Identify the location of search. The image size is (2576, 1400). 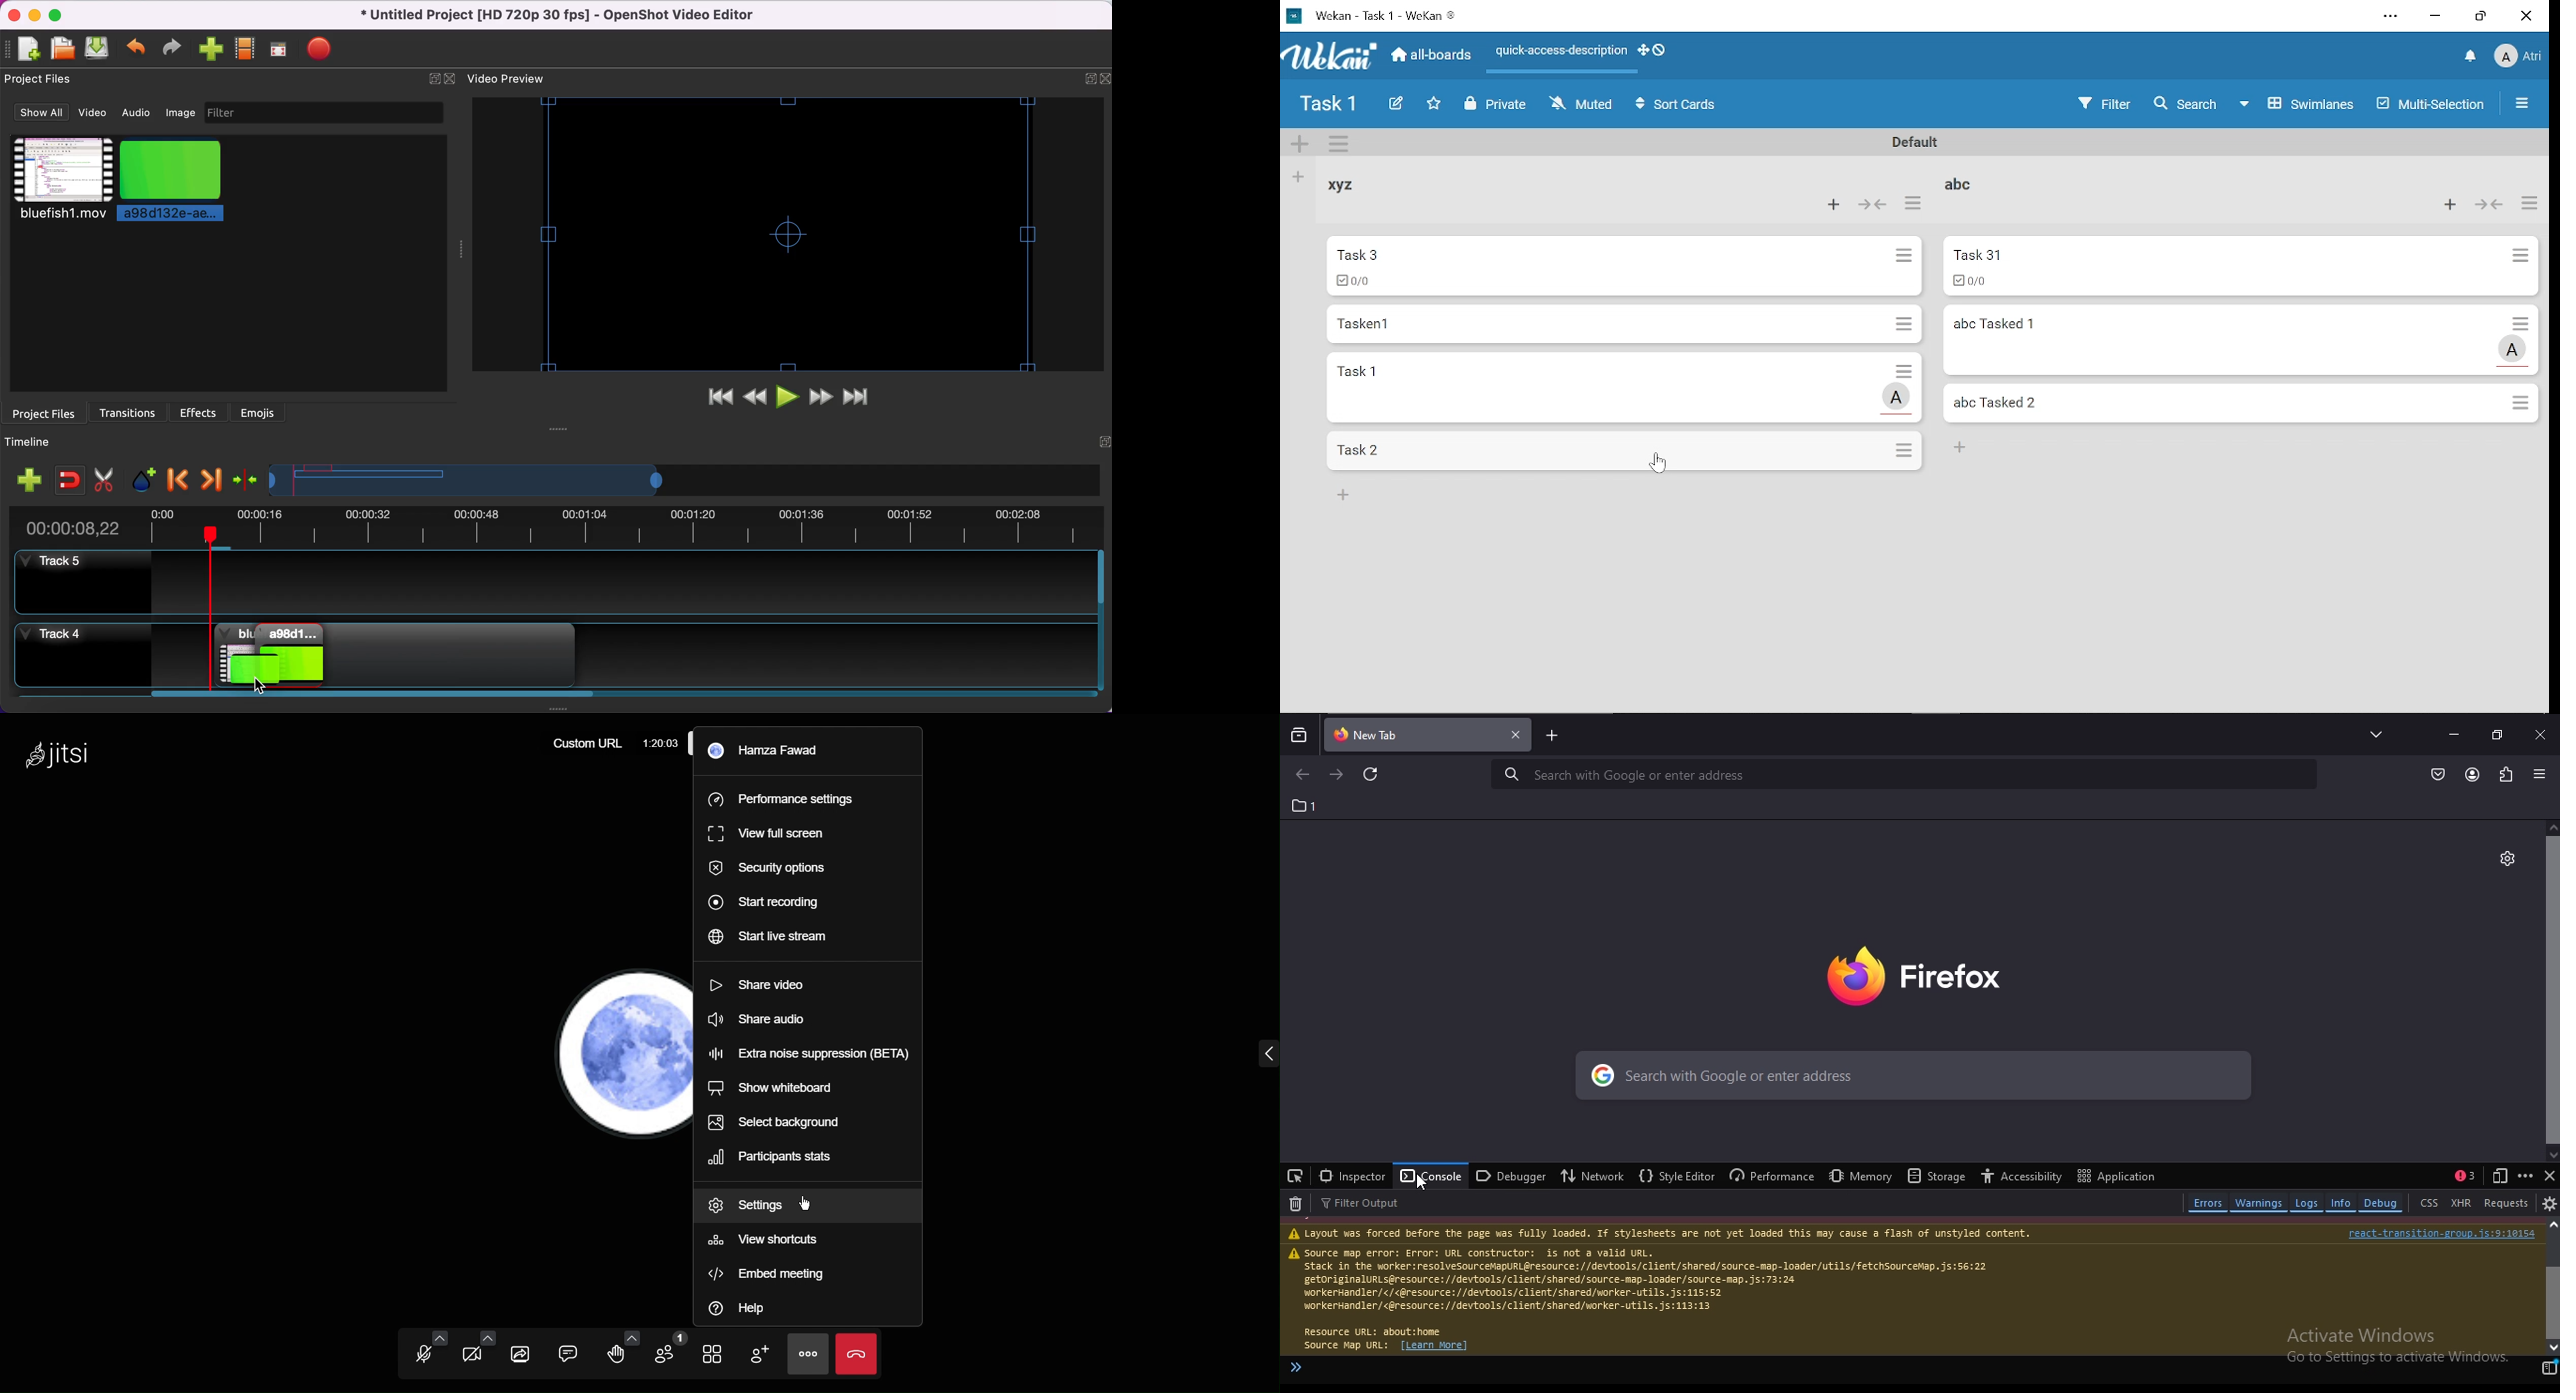
(1914, 1076).